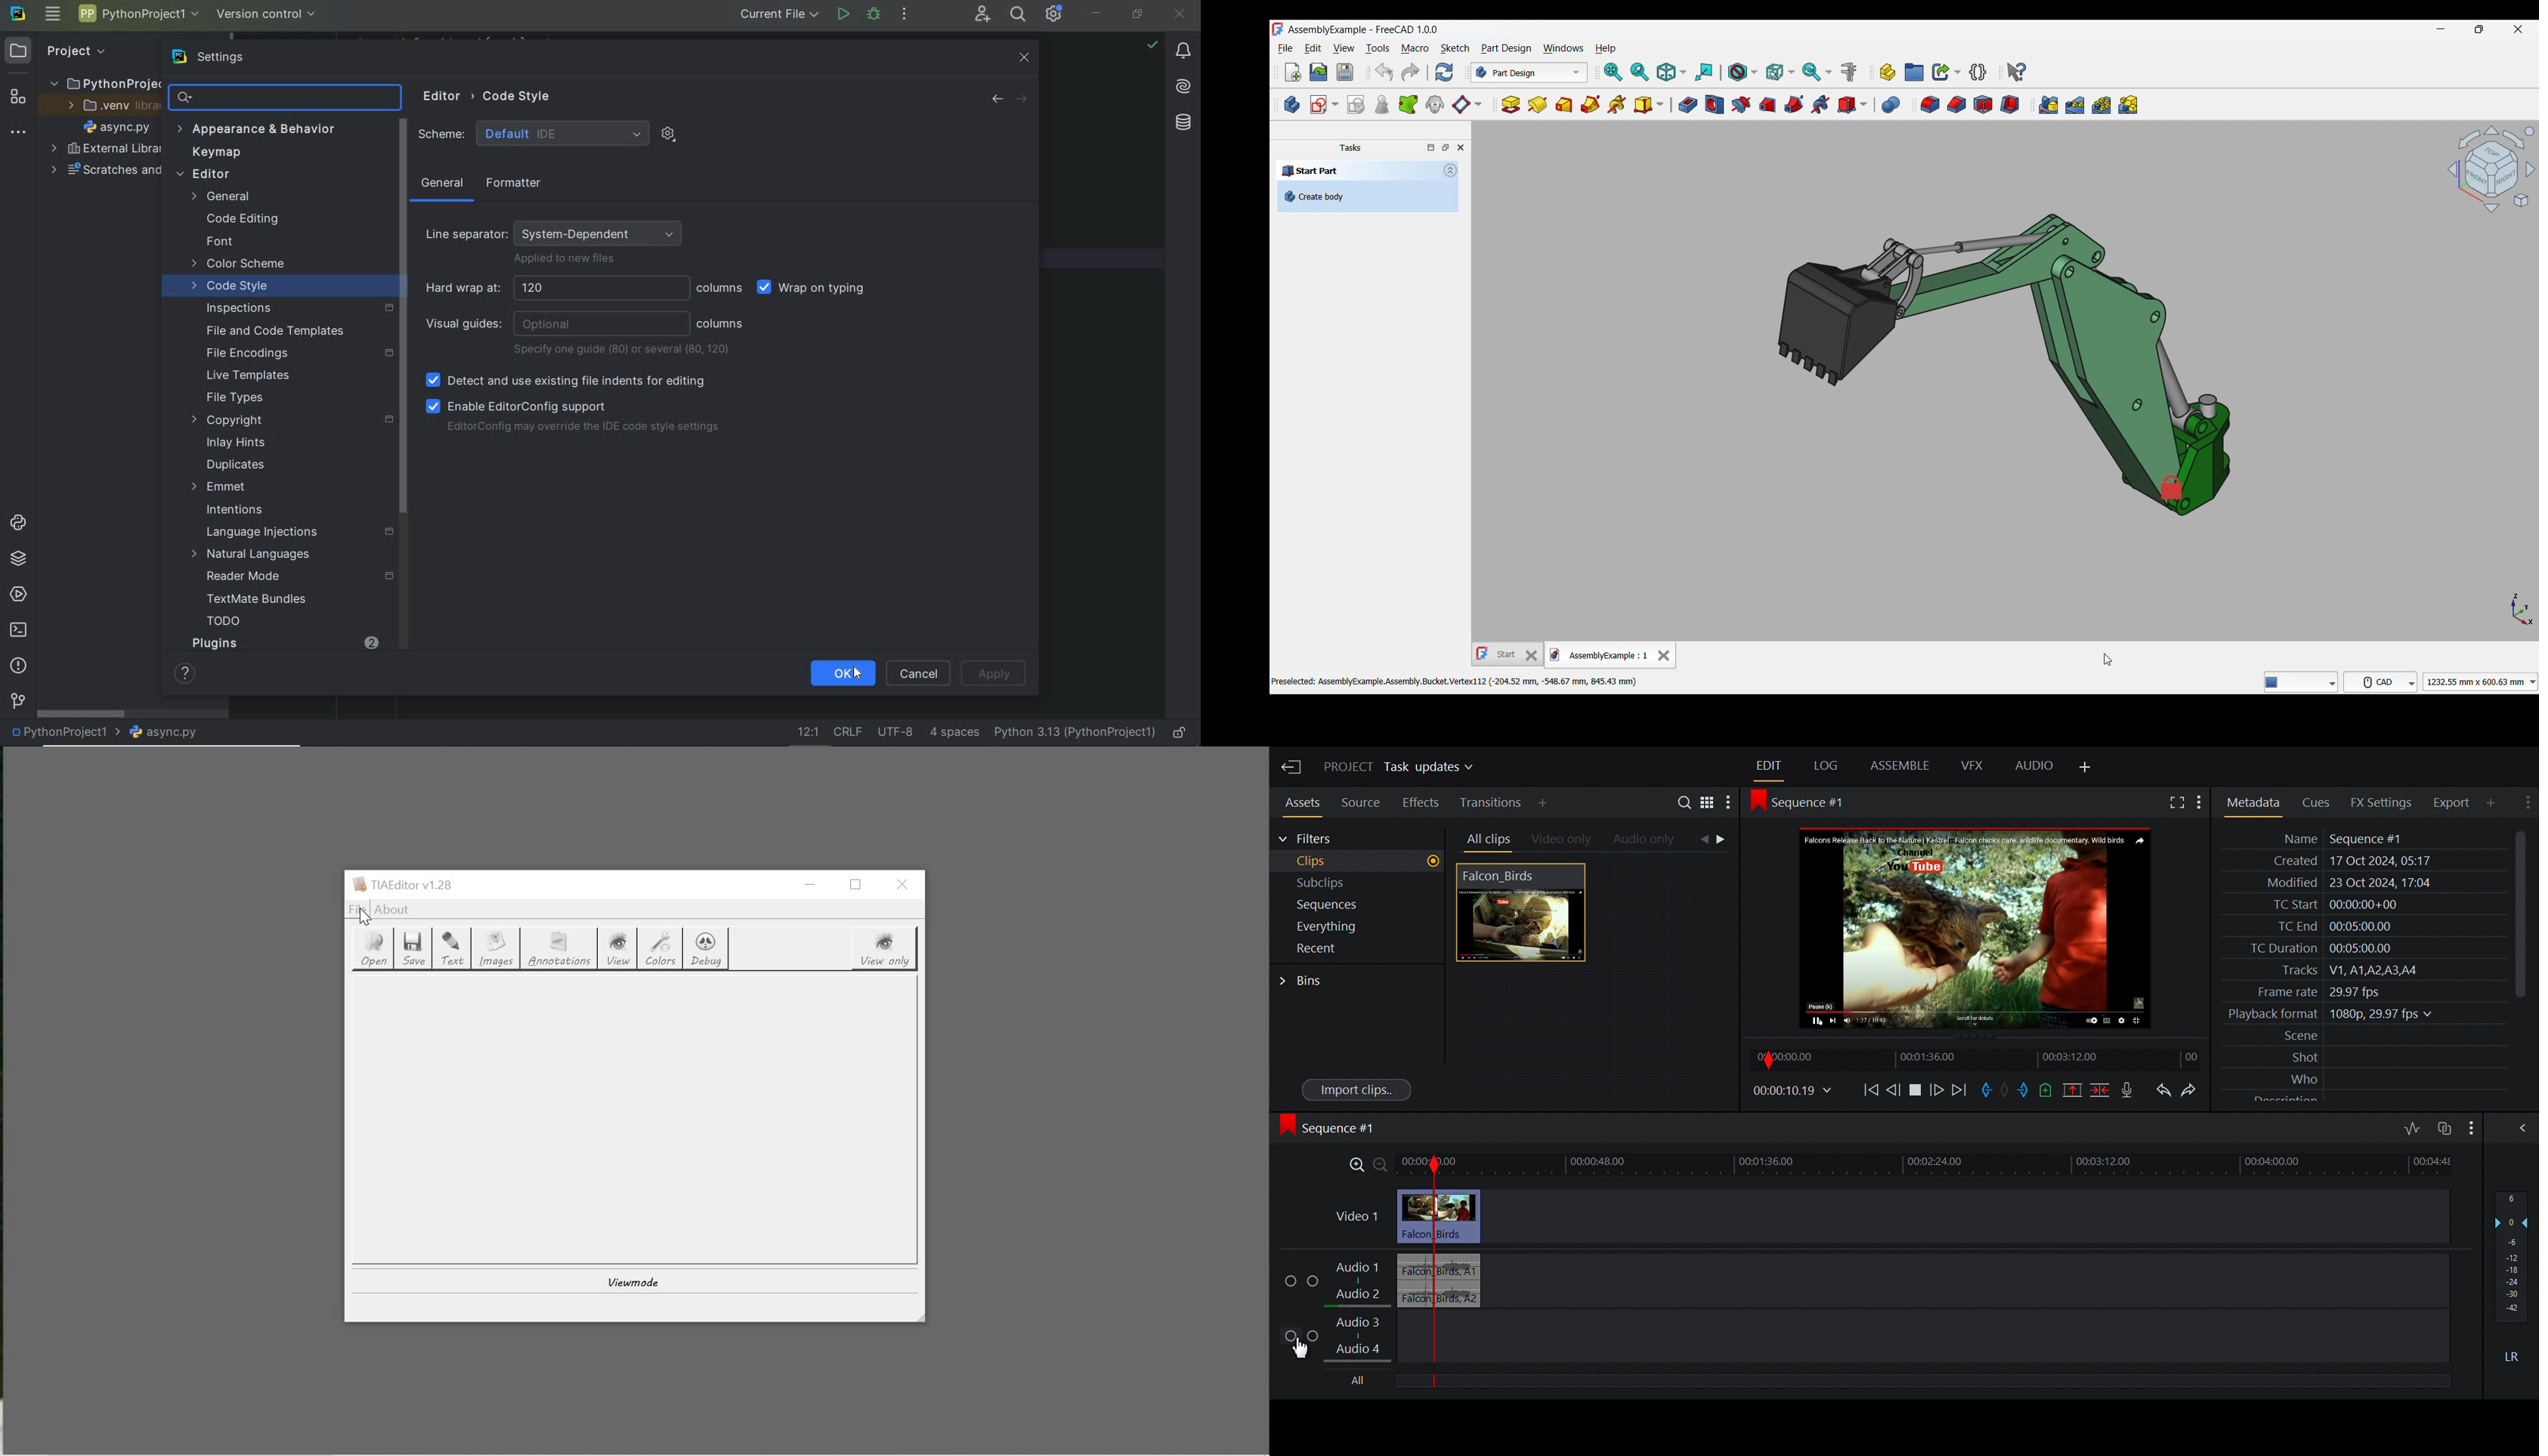 Image resolution: width=2548 pixels, height=1456 pixels. What do you see at coordinates (1529, 72) in the screenshot?
I see `Switch between workbenches` at bounding box center [1529, 72].